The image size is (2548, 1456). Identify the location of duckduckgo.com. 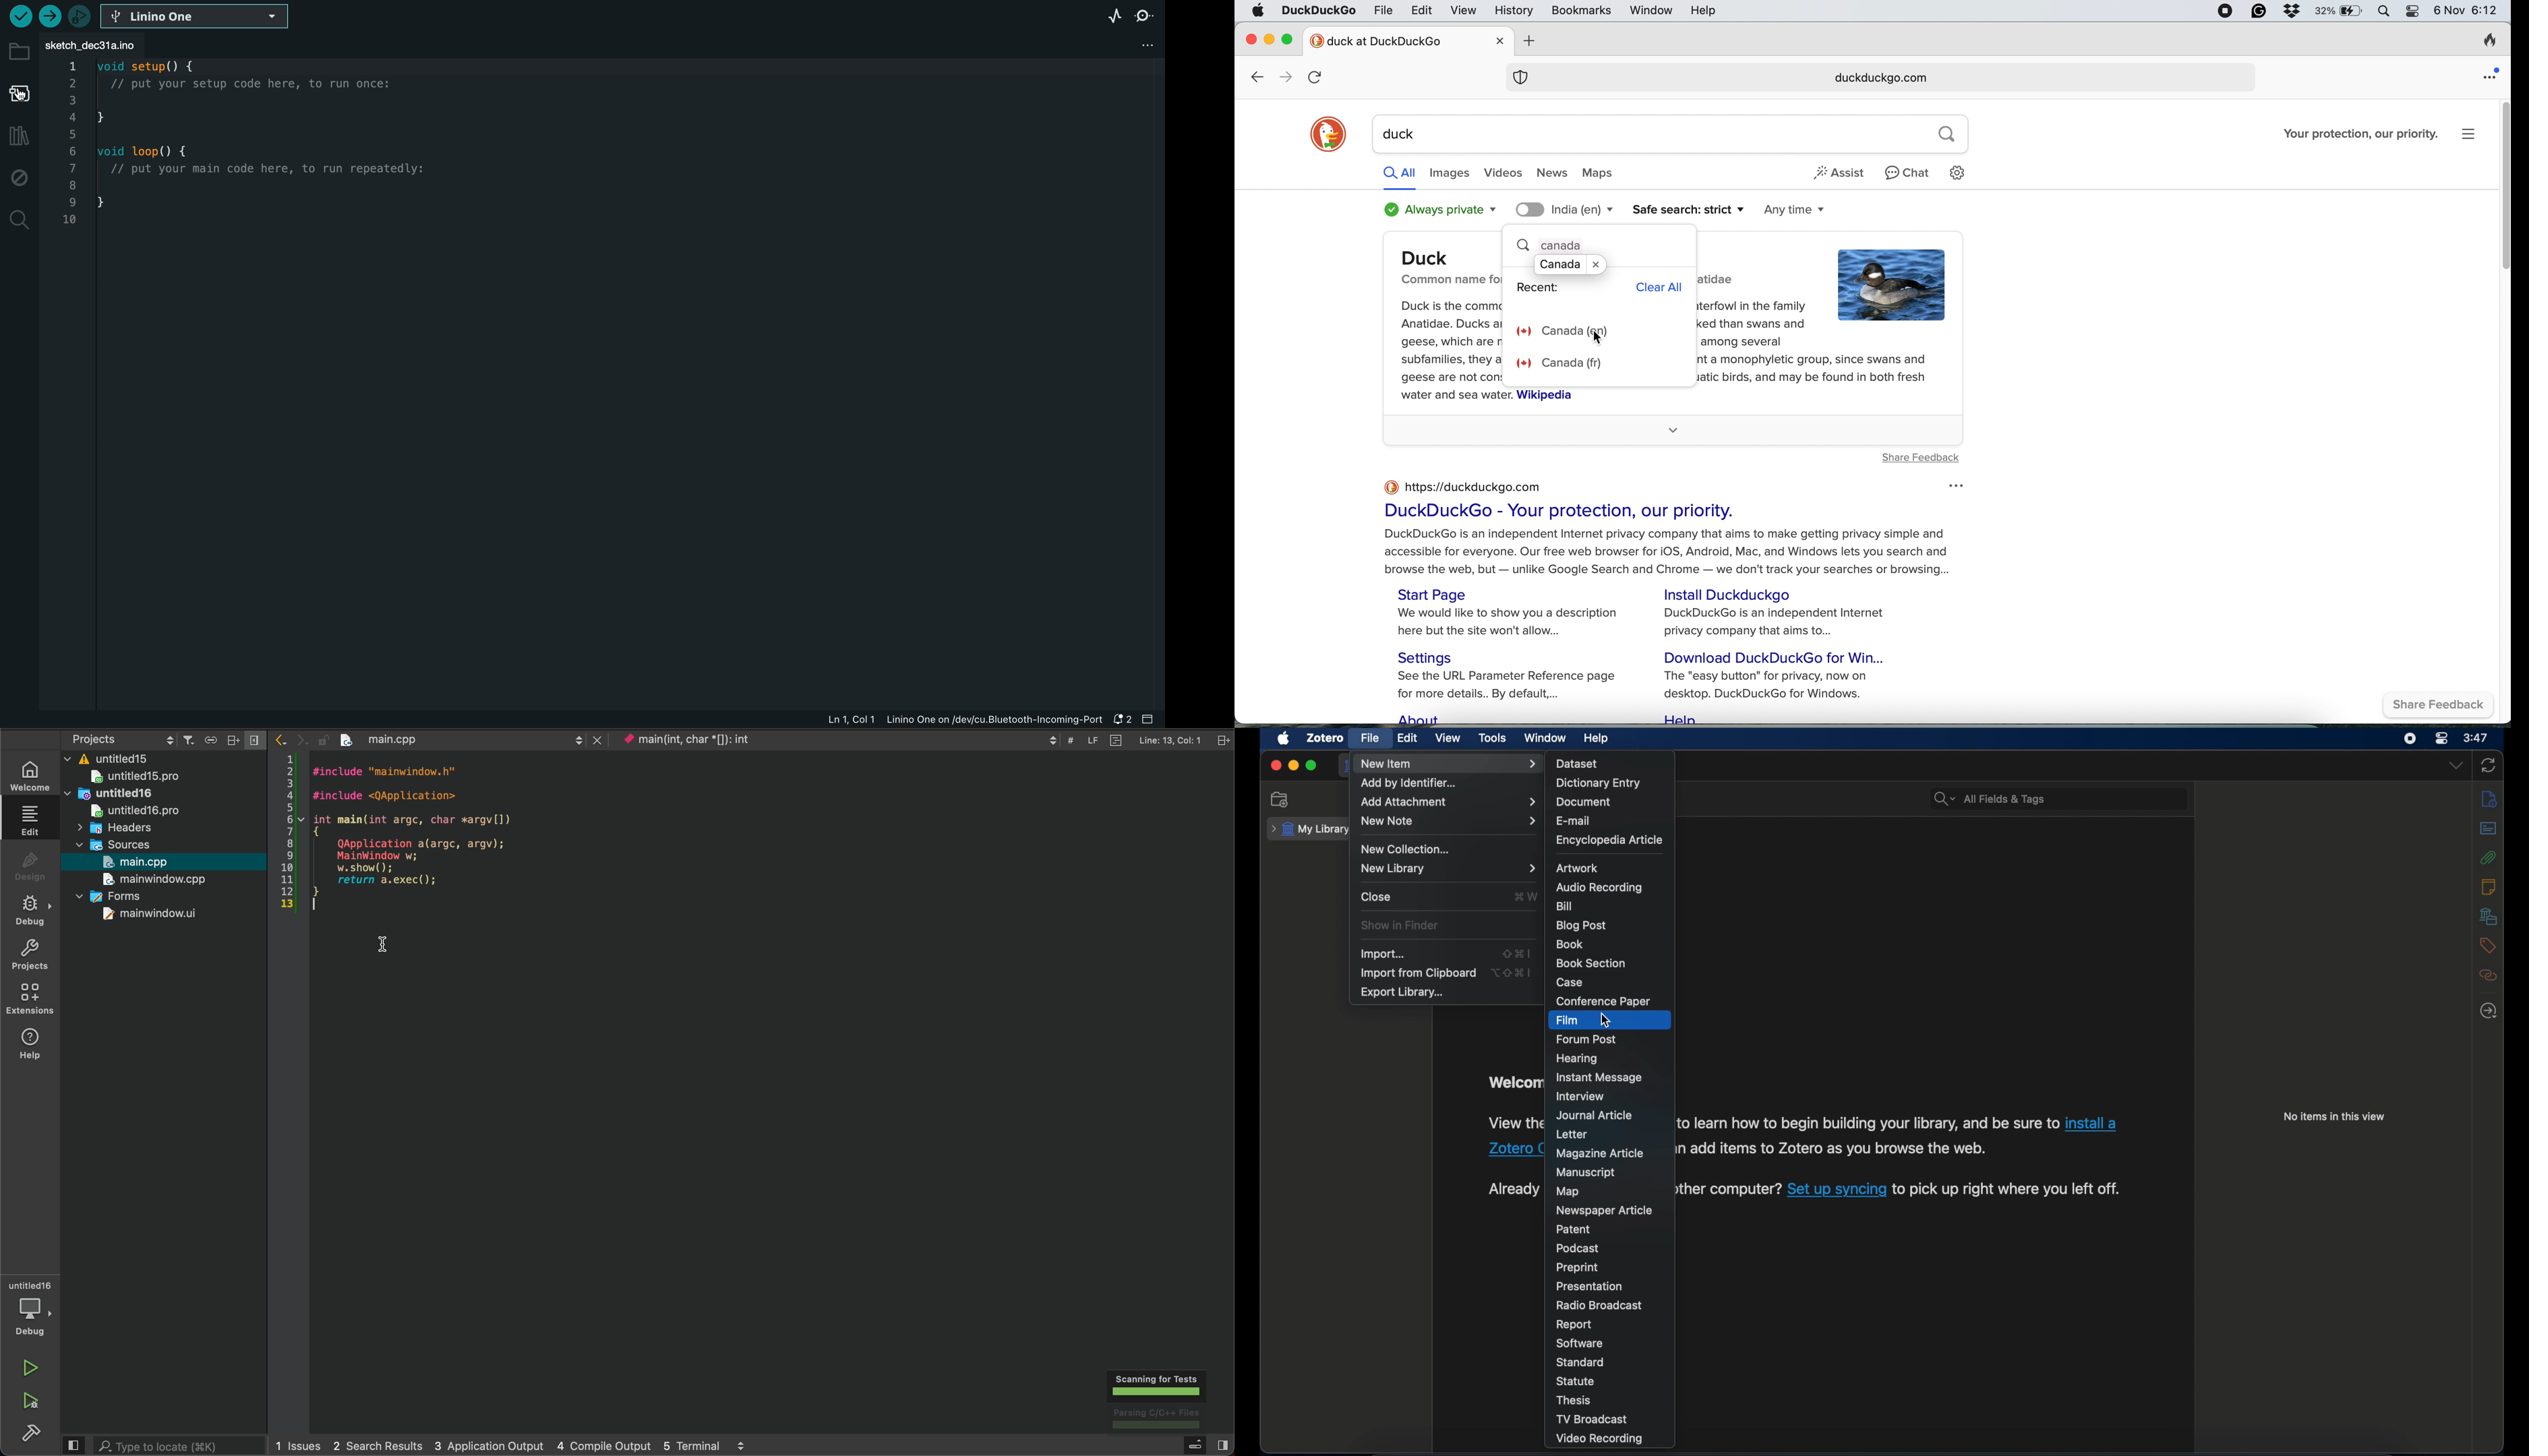
(1878, 79).